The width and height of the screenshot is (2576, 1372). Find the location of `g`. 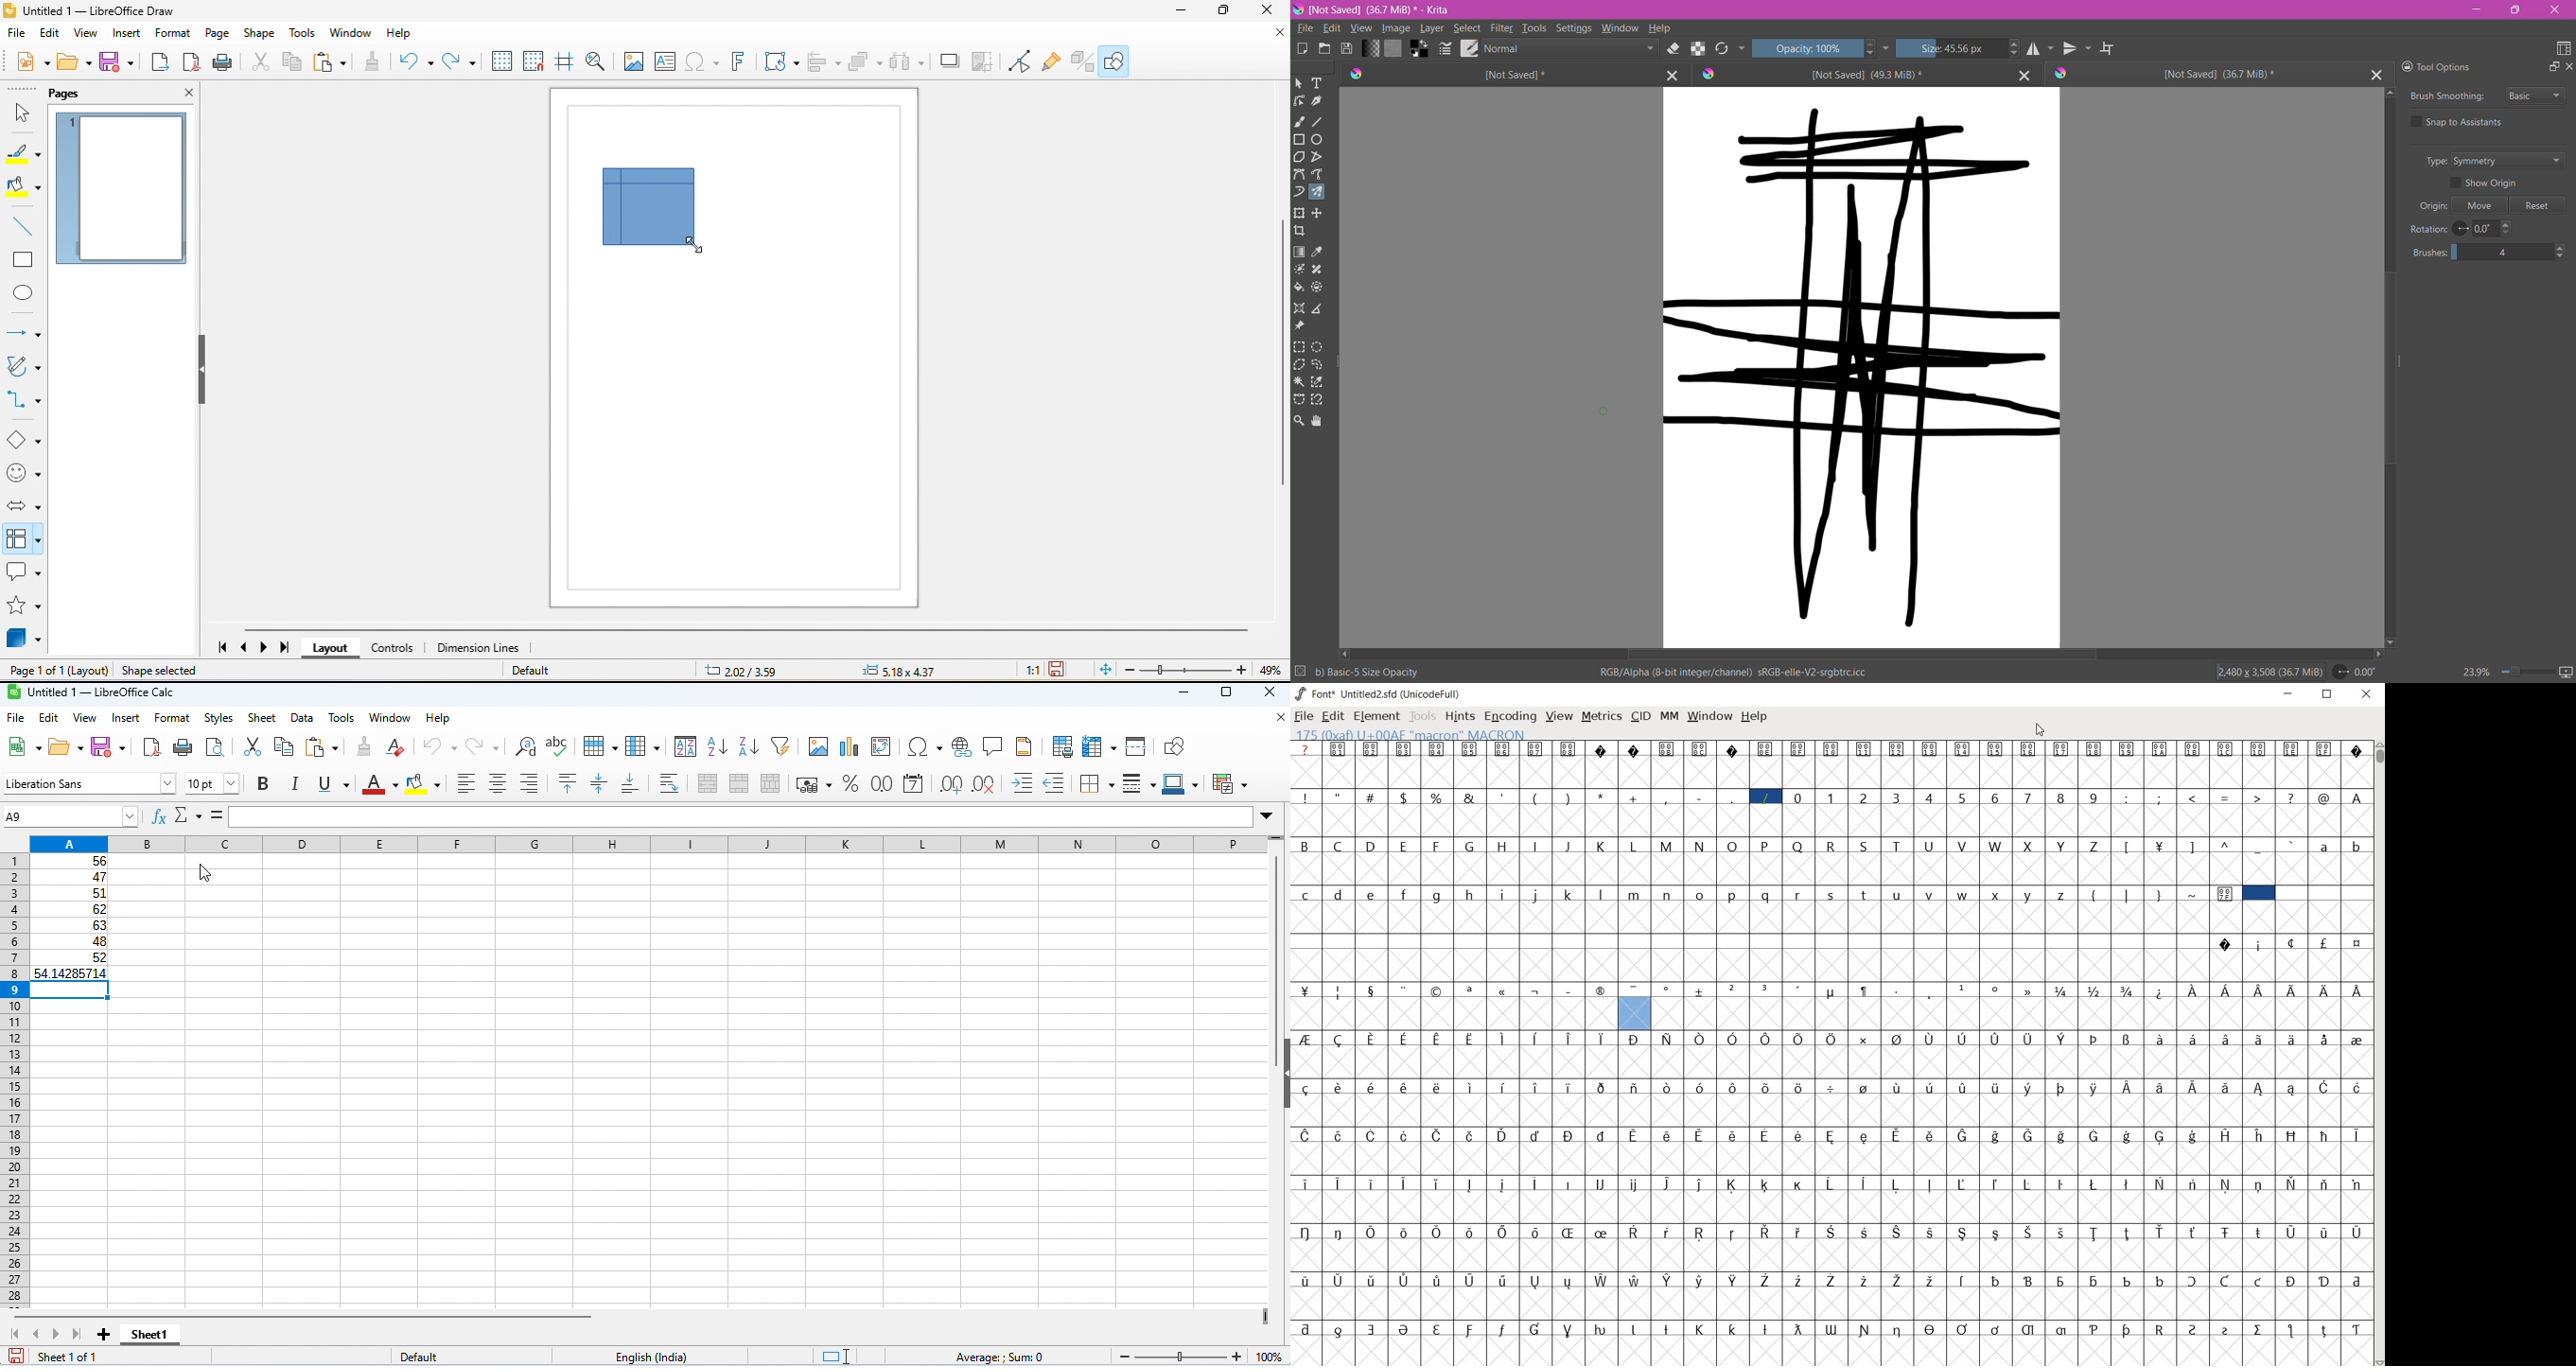

g is located at coordinates (1439, 895).